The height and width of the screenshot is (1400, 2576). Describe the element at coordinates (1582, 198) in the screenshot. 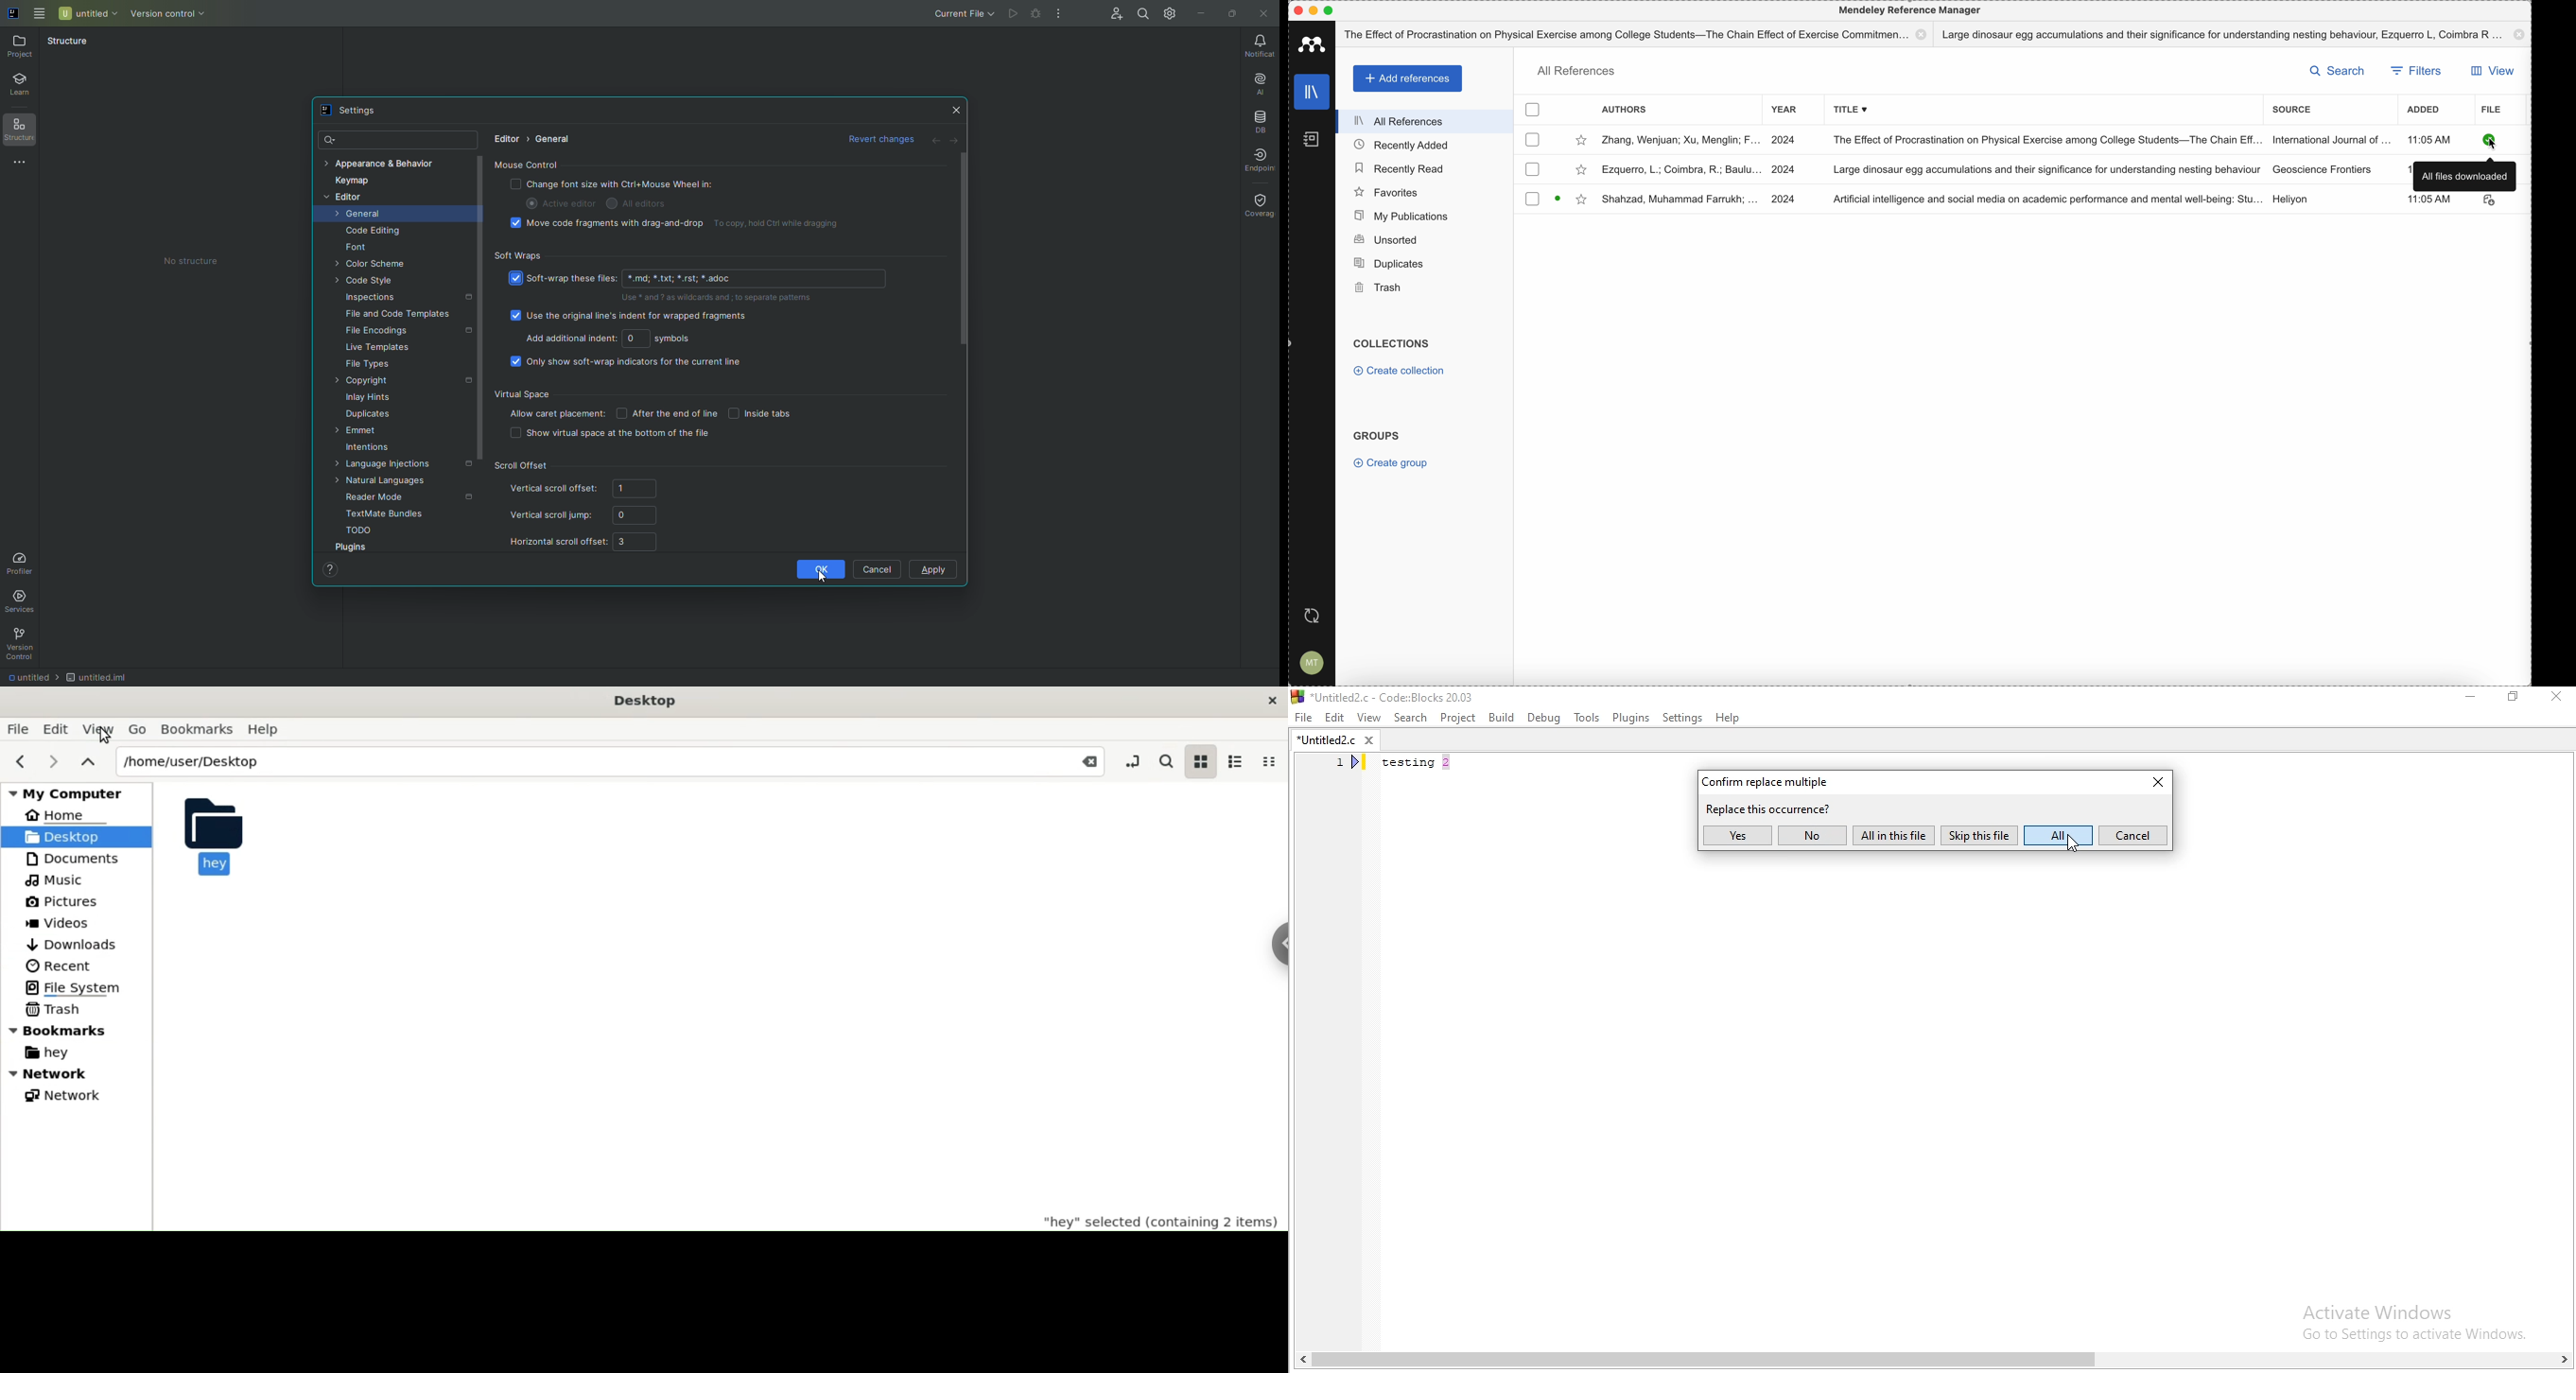

I see `favorite` at that location.